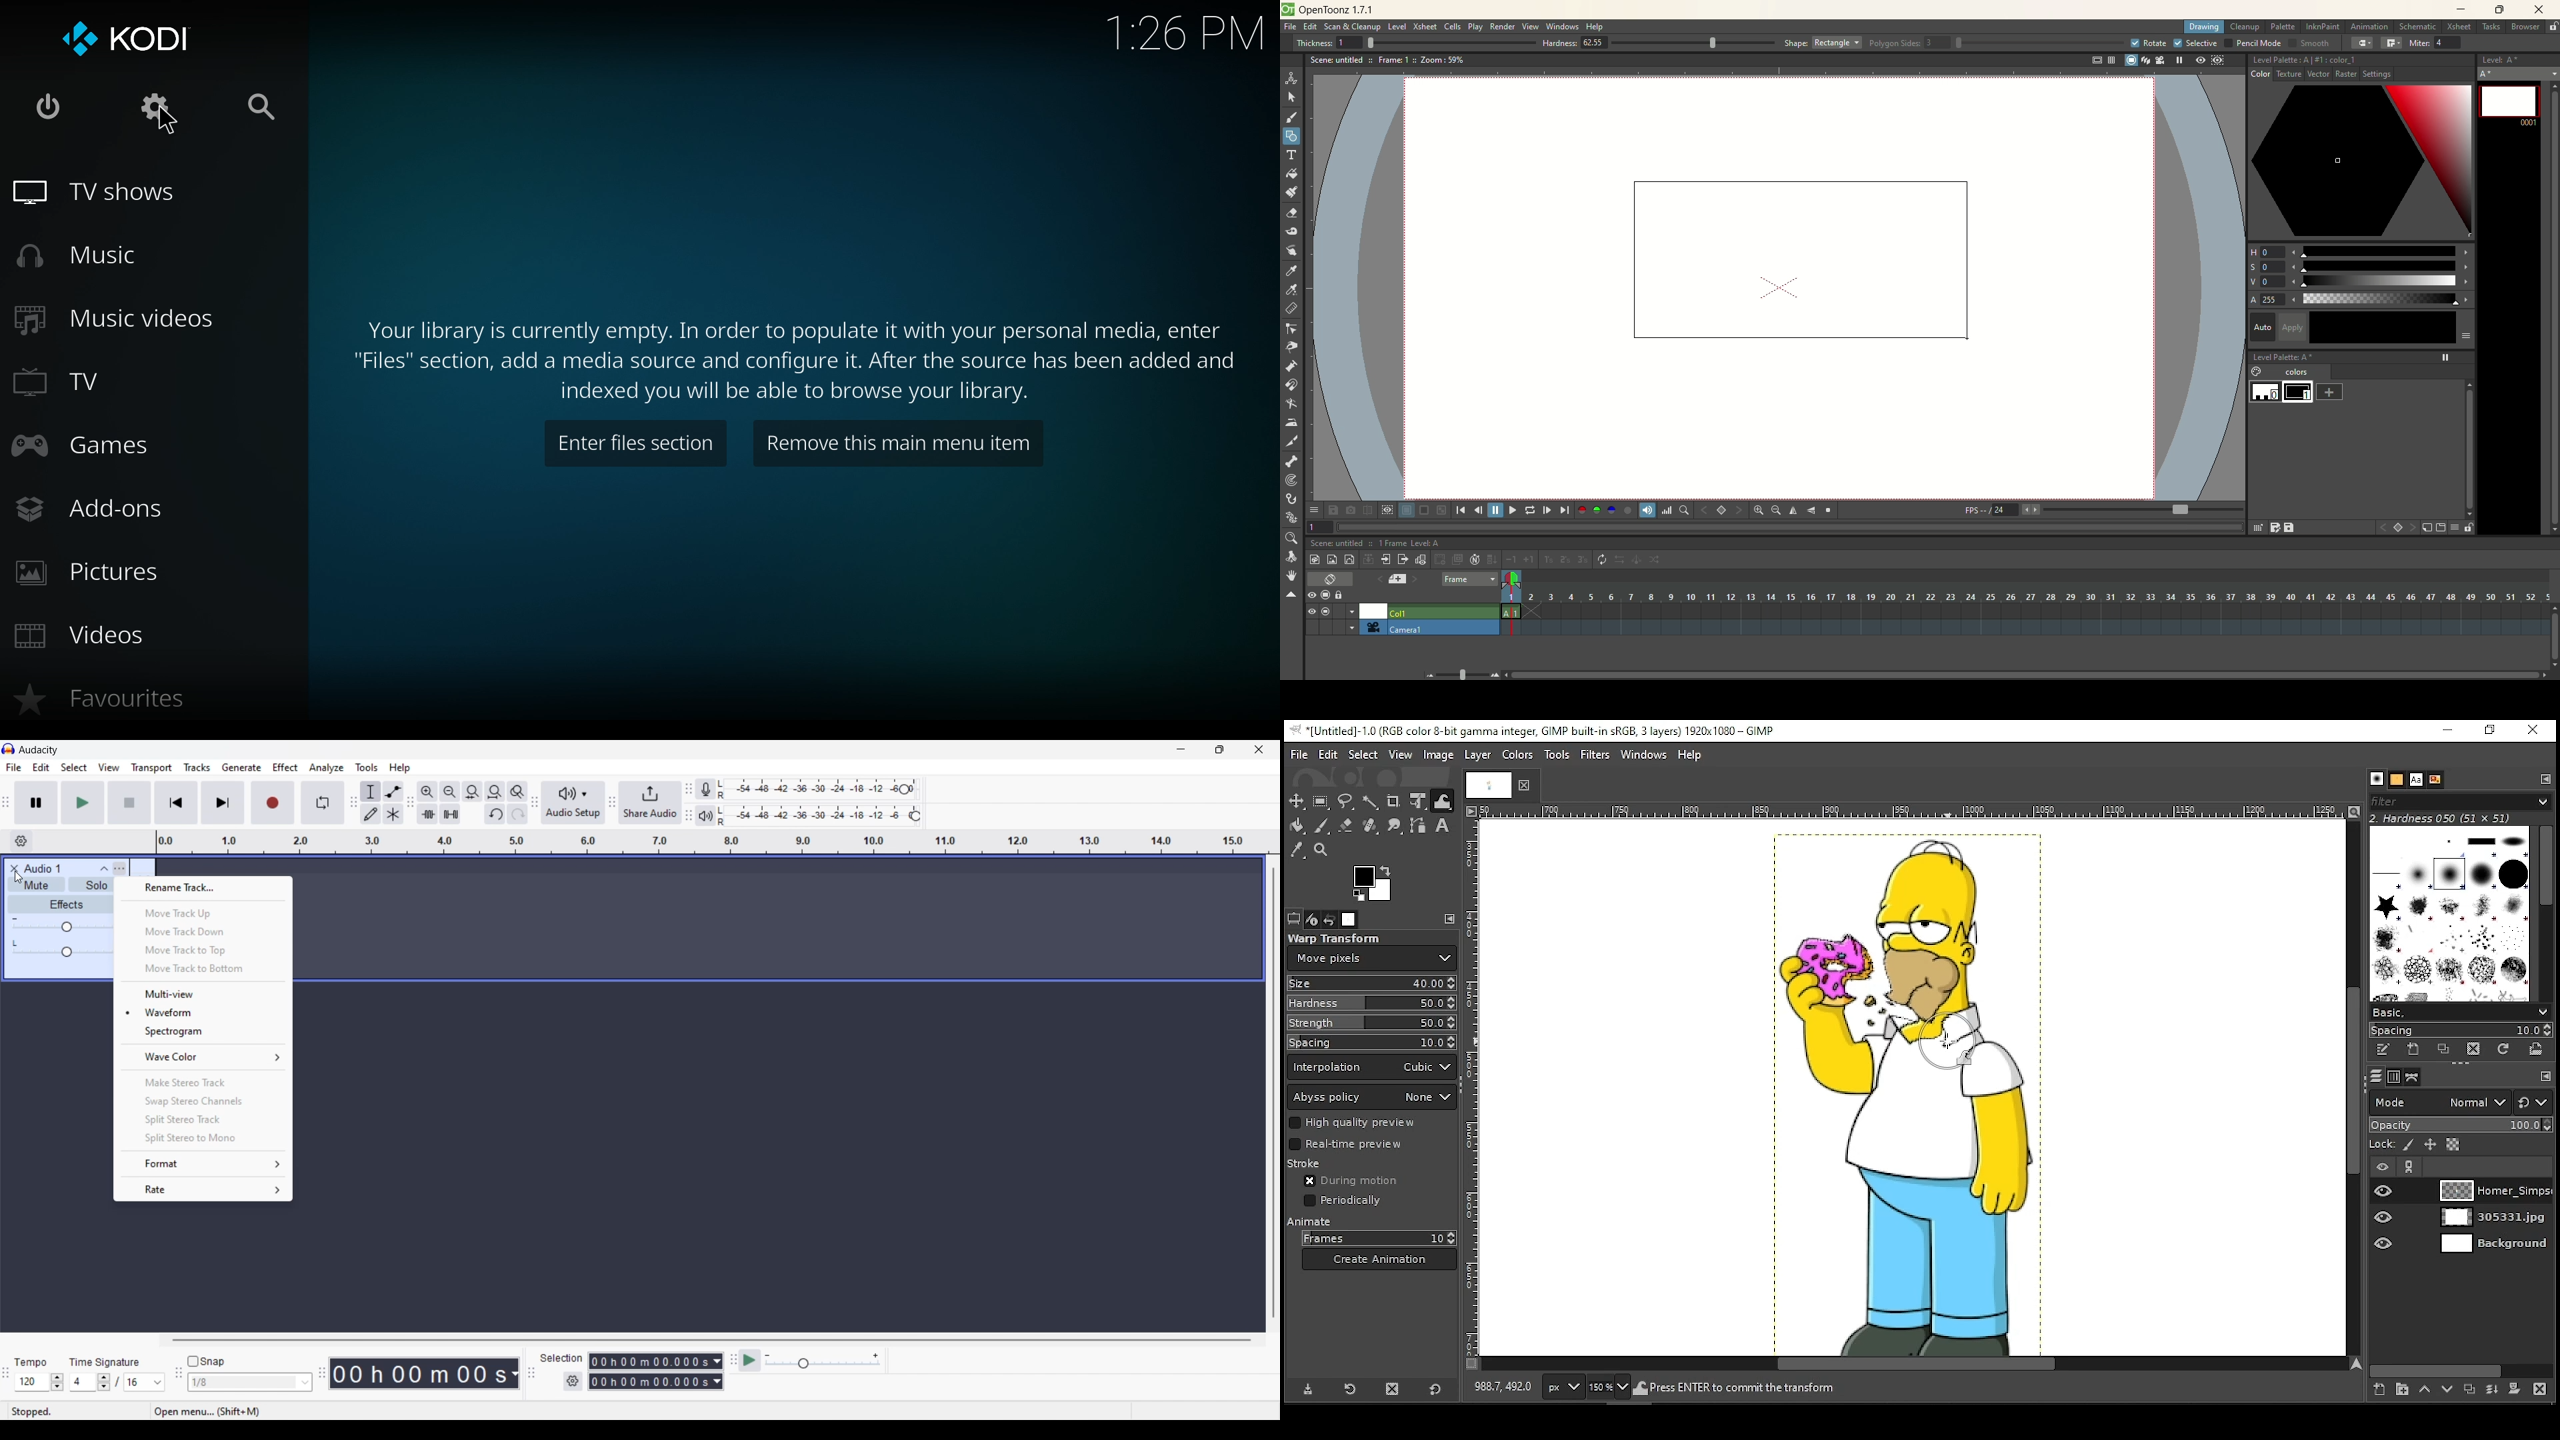 This screenshot has width=2576, height=1456. Describe the element at coordinates (823, 1365) in the screenshot. I see `Slider to change playback speed` at that location.